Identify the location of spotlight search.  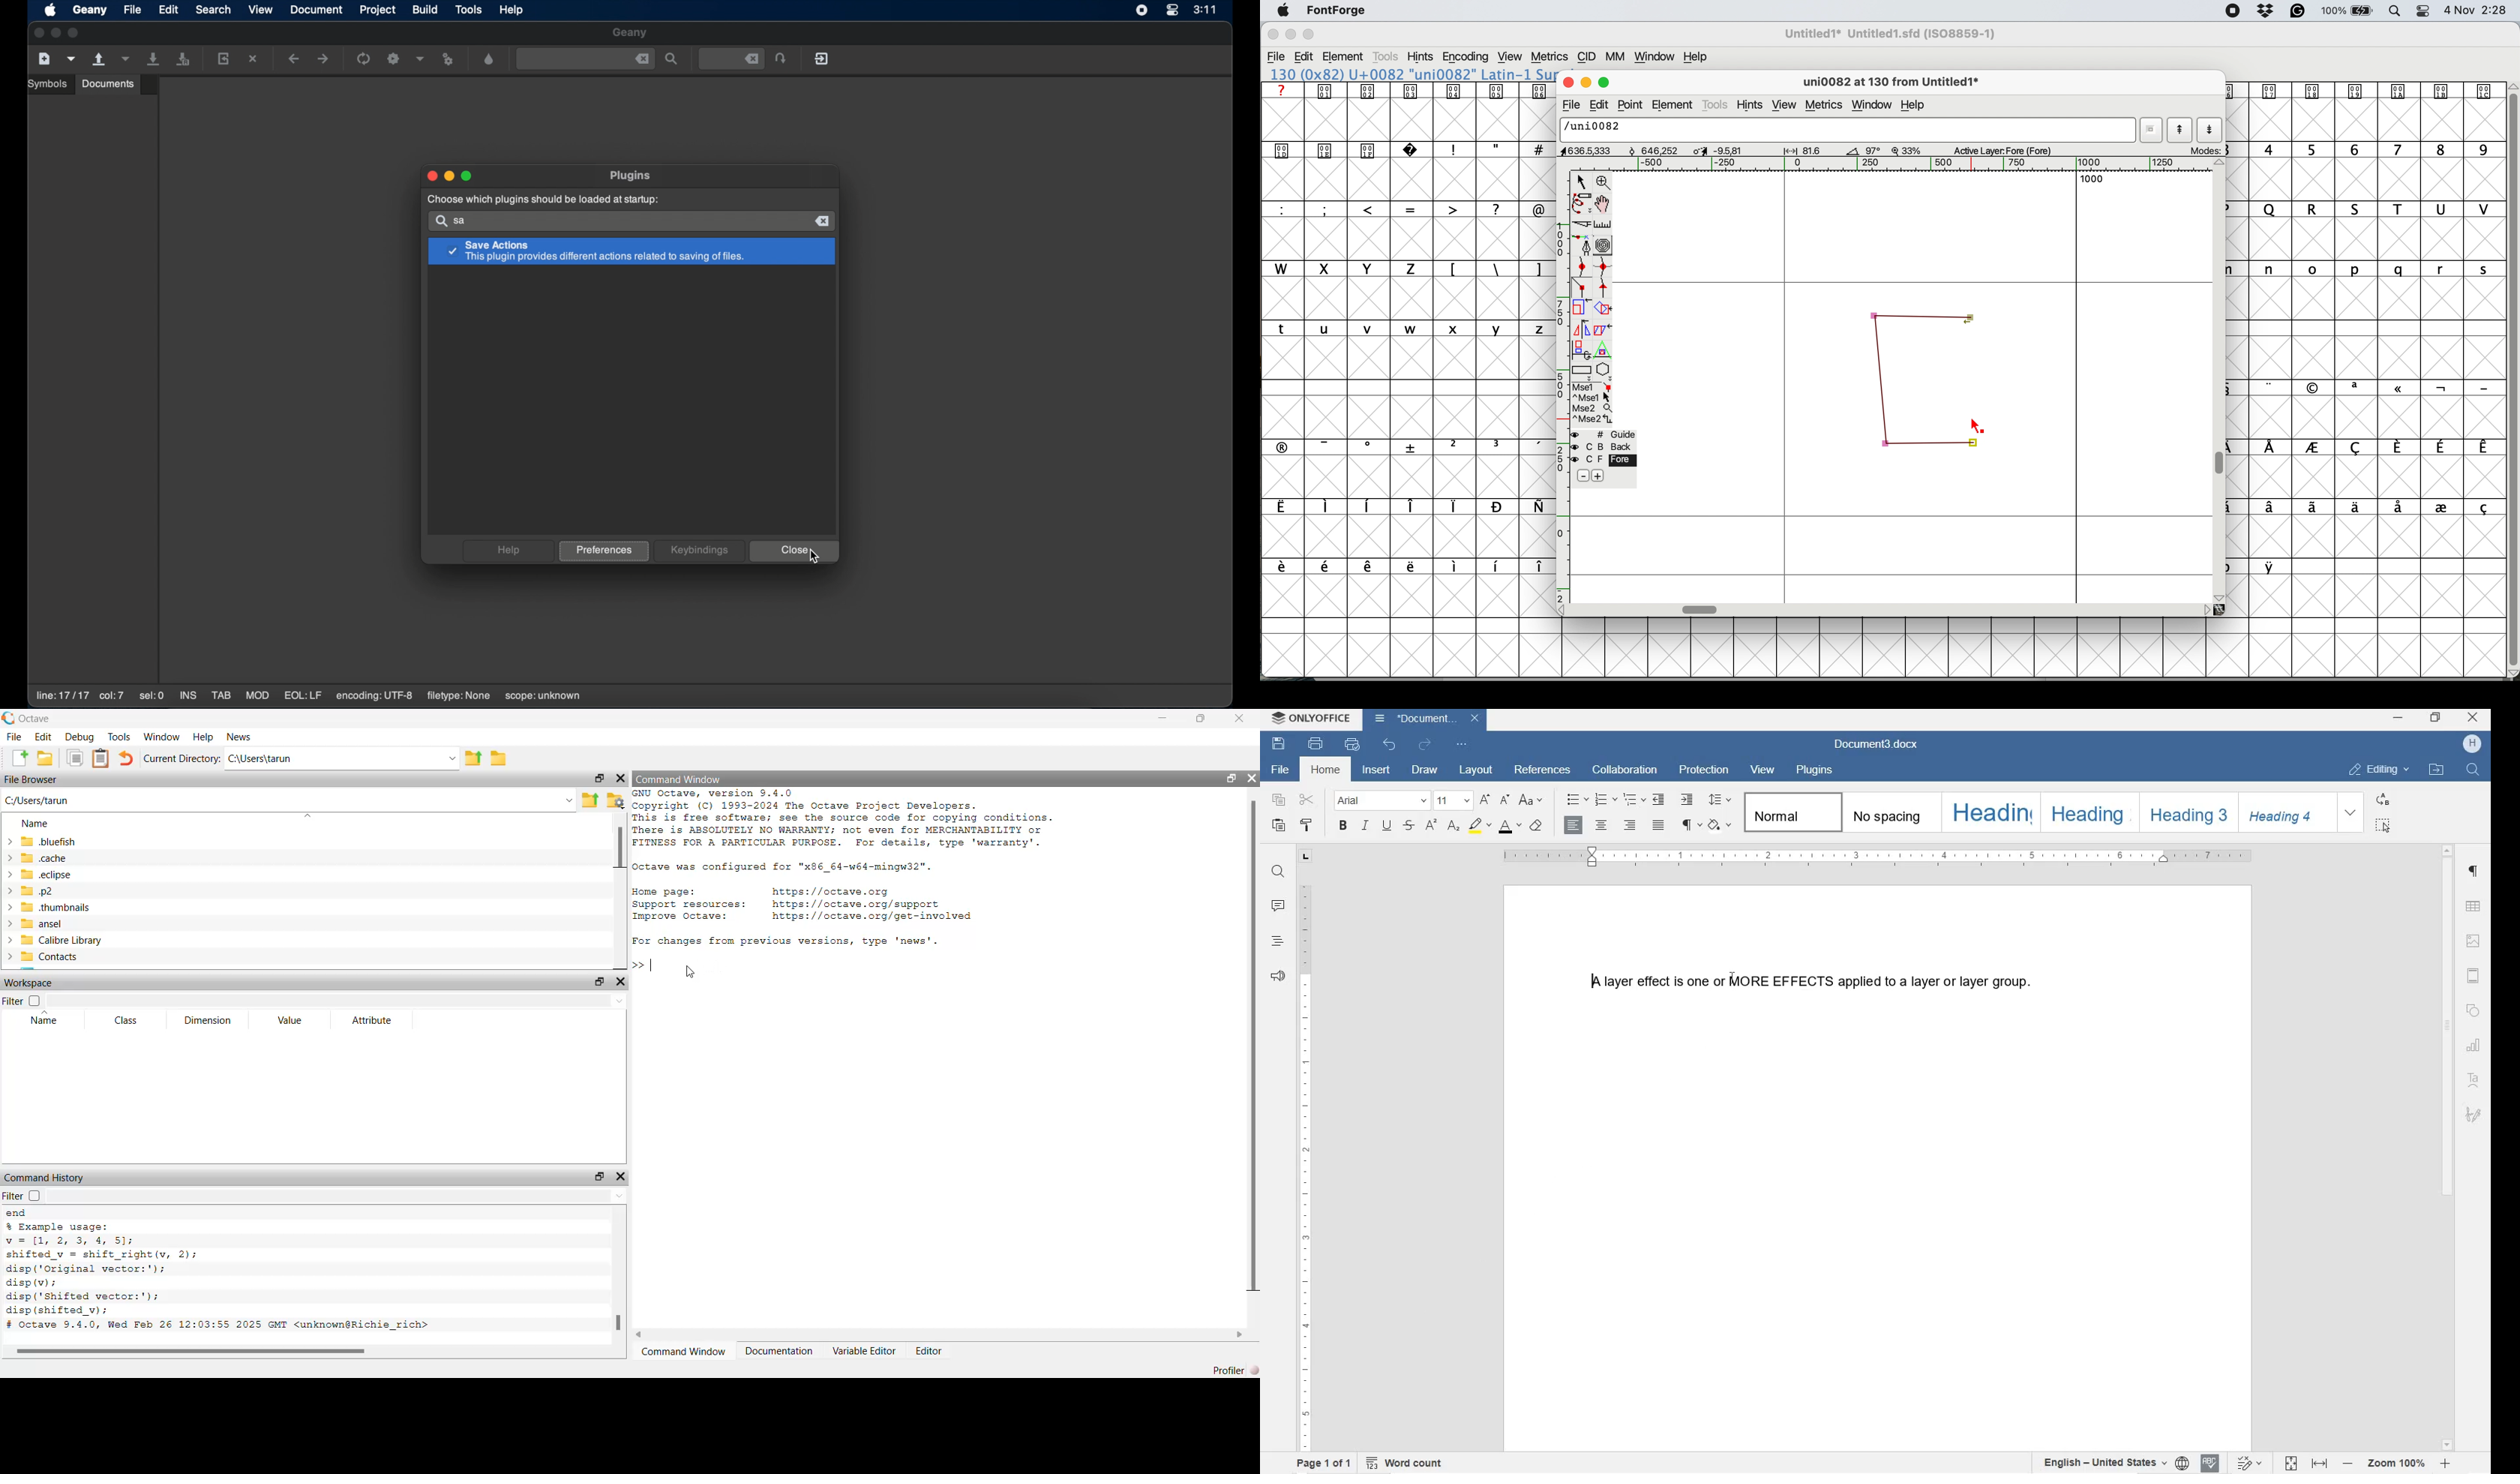
(2393, 12).